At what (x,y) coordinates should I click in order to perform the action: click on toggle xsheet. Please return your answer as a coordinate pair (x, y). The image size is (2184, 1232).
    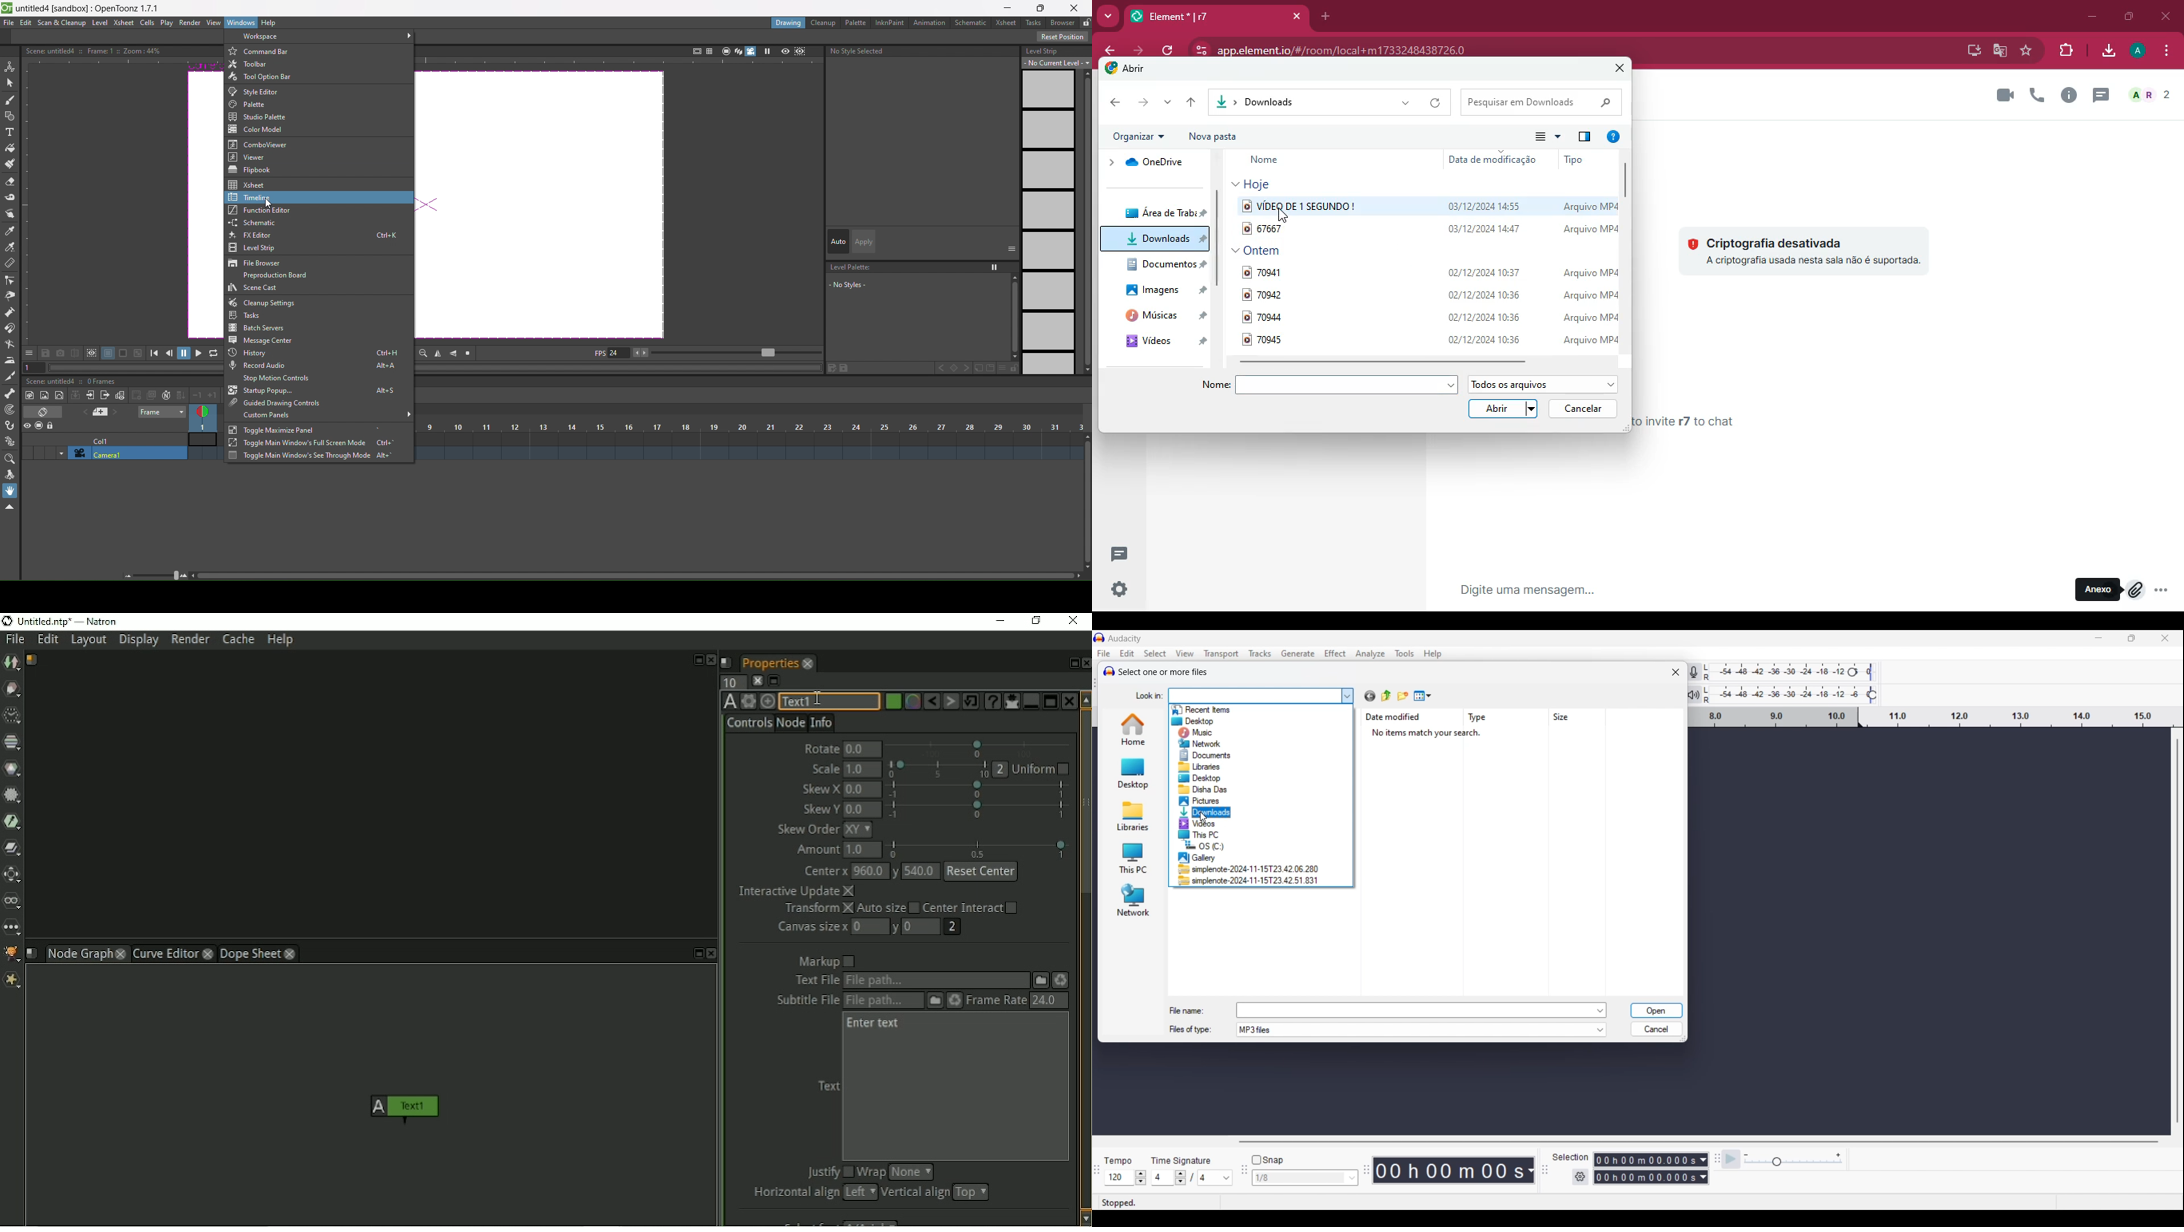
    Looking at the image, I should click on (47, 412).